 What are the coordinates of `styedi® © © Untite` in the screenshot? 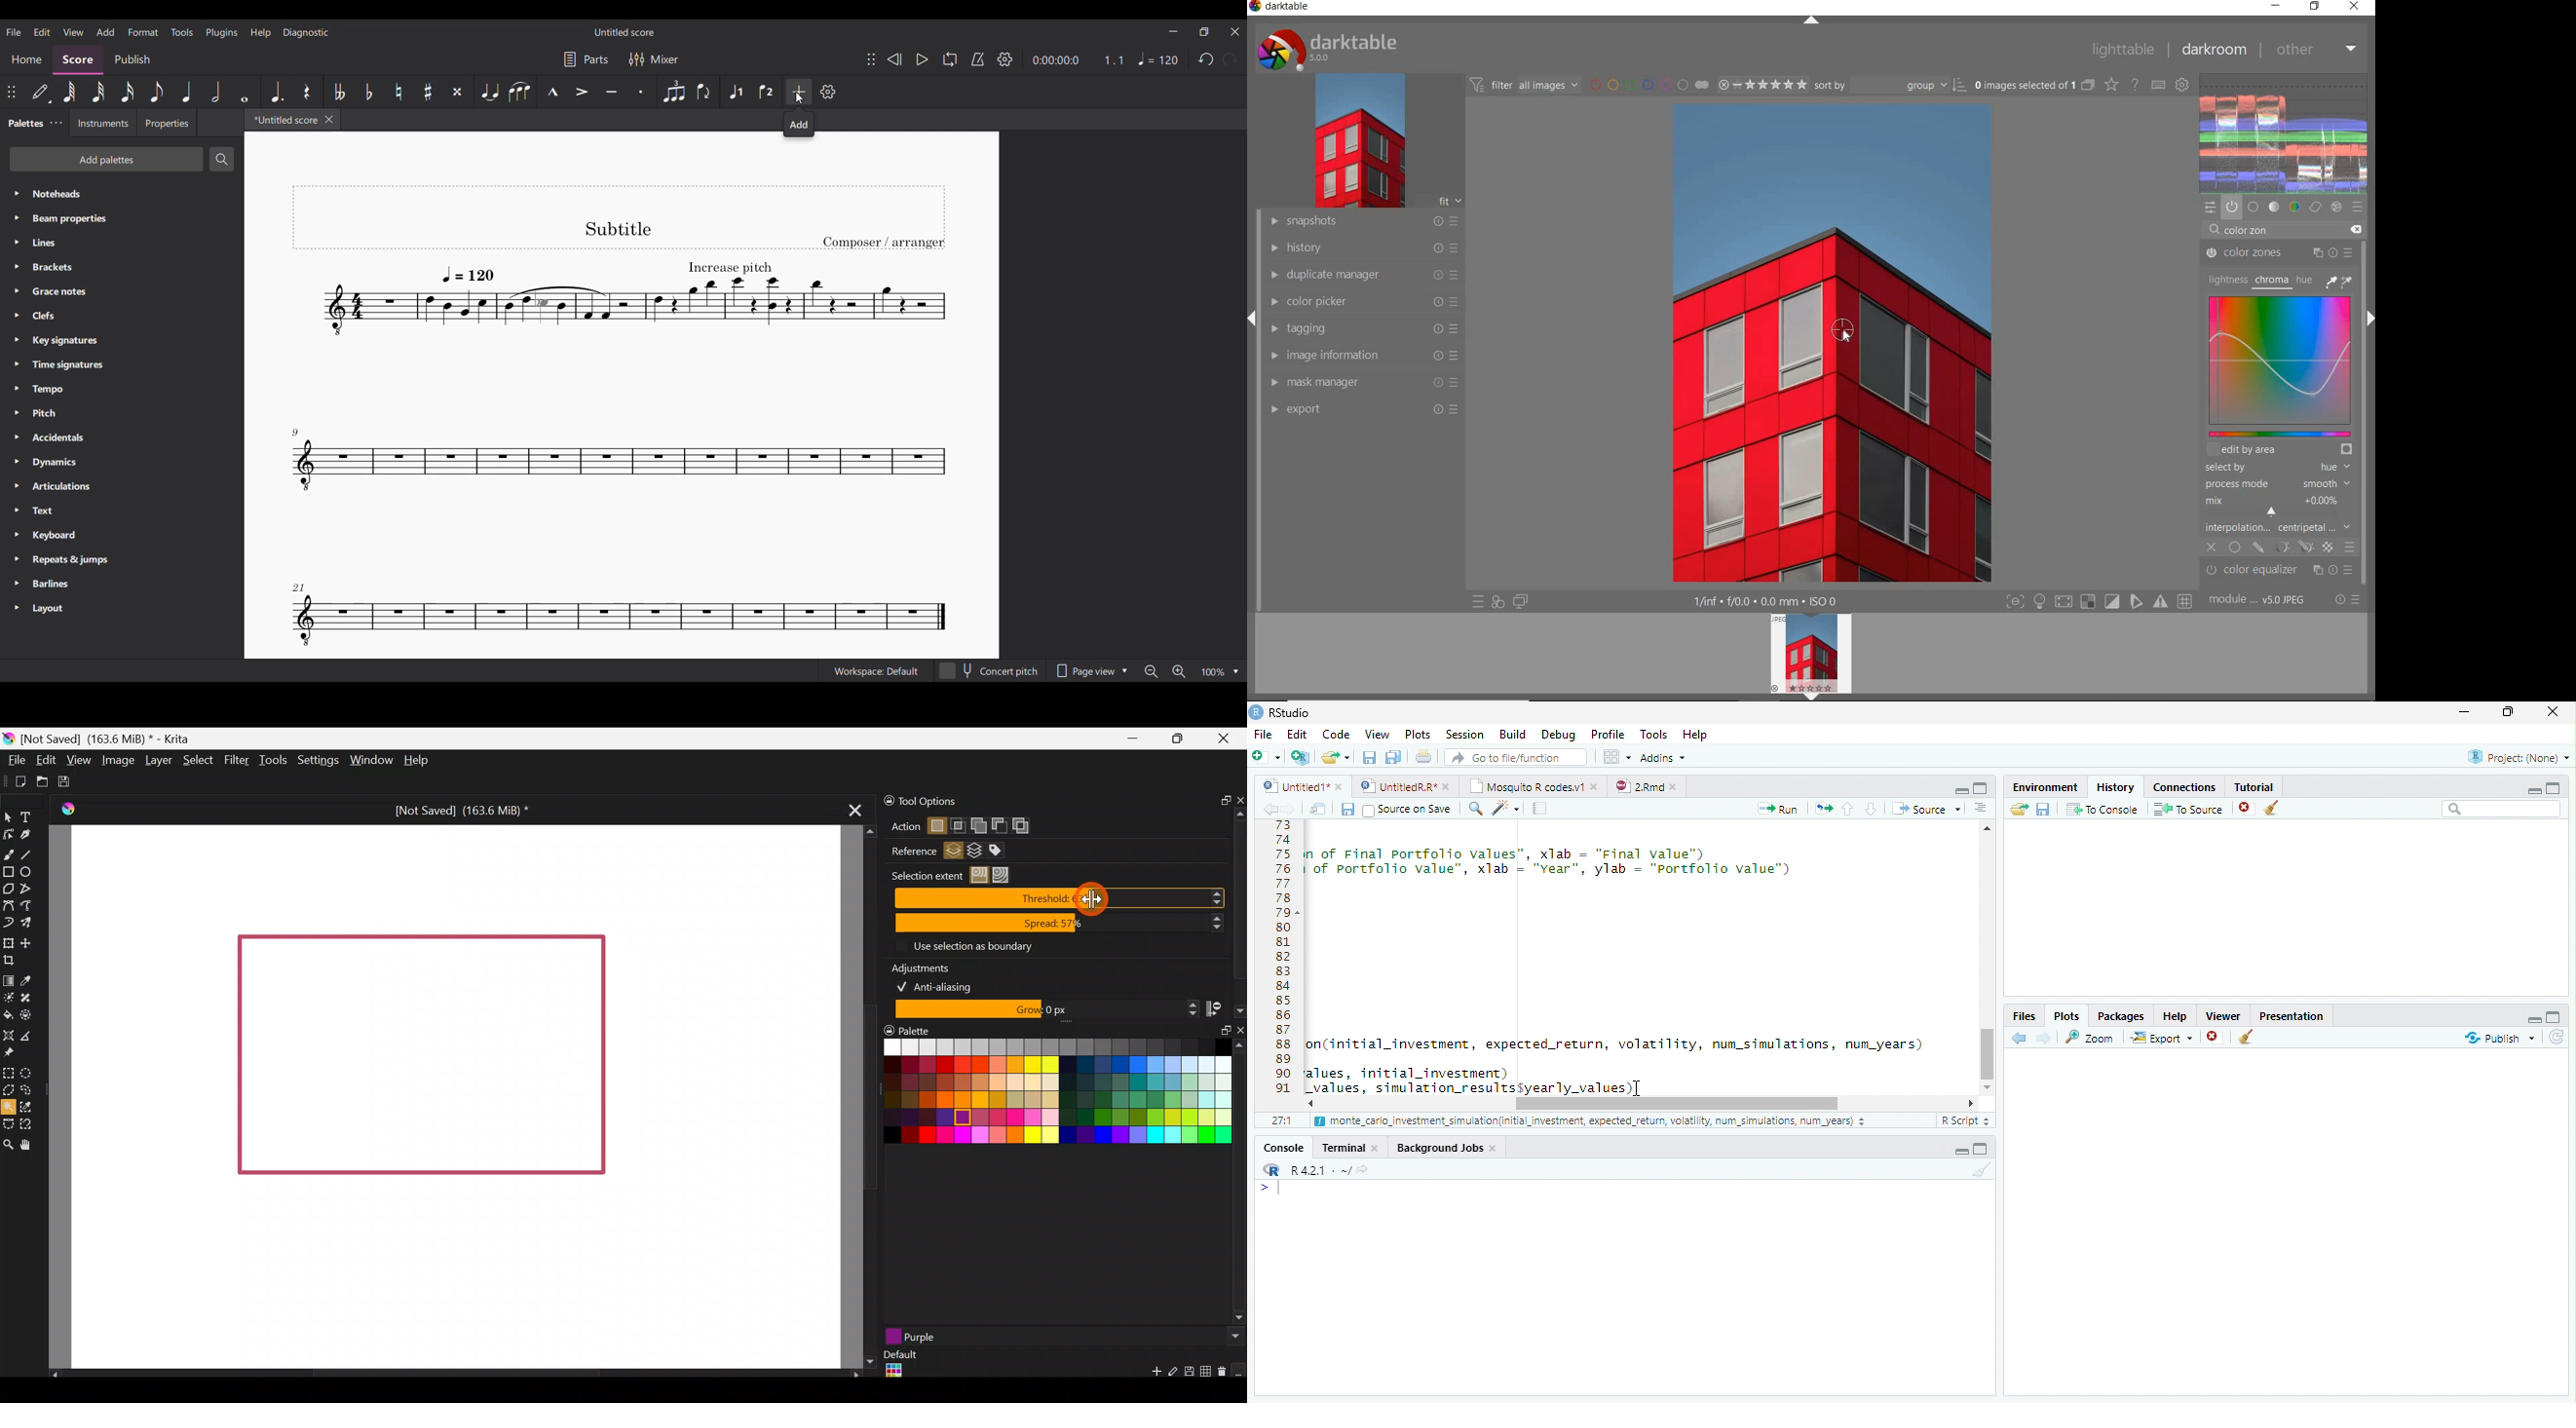 It's located at (1405, 786).